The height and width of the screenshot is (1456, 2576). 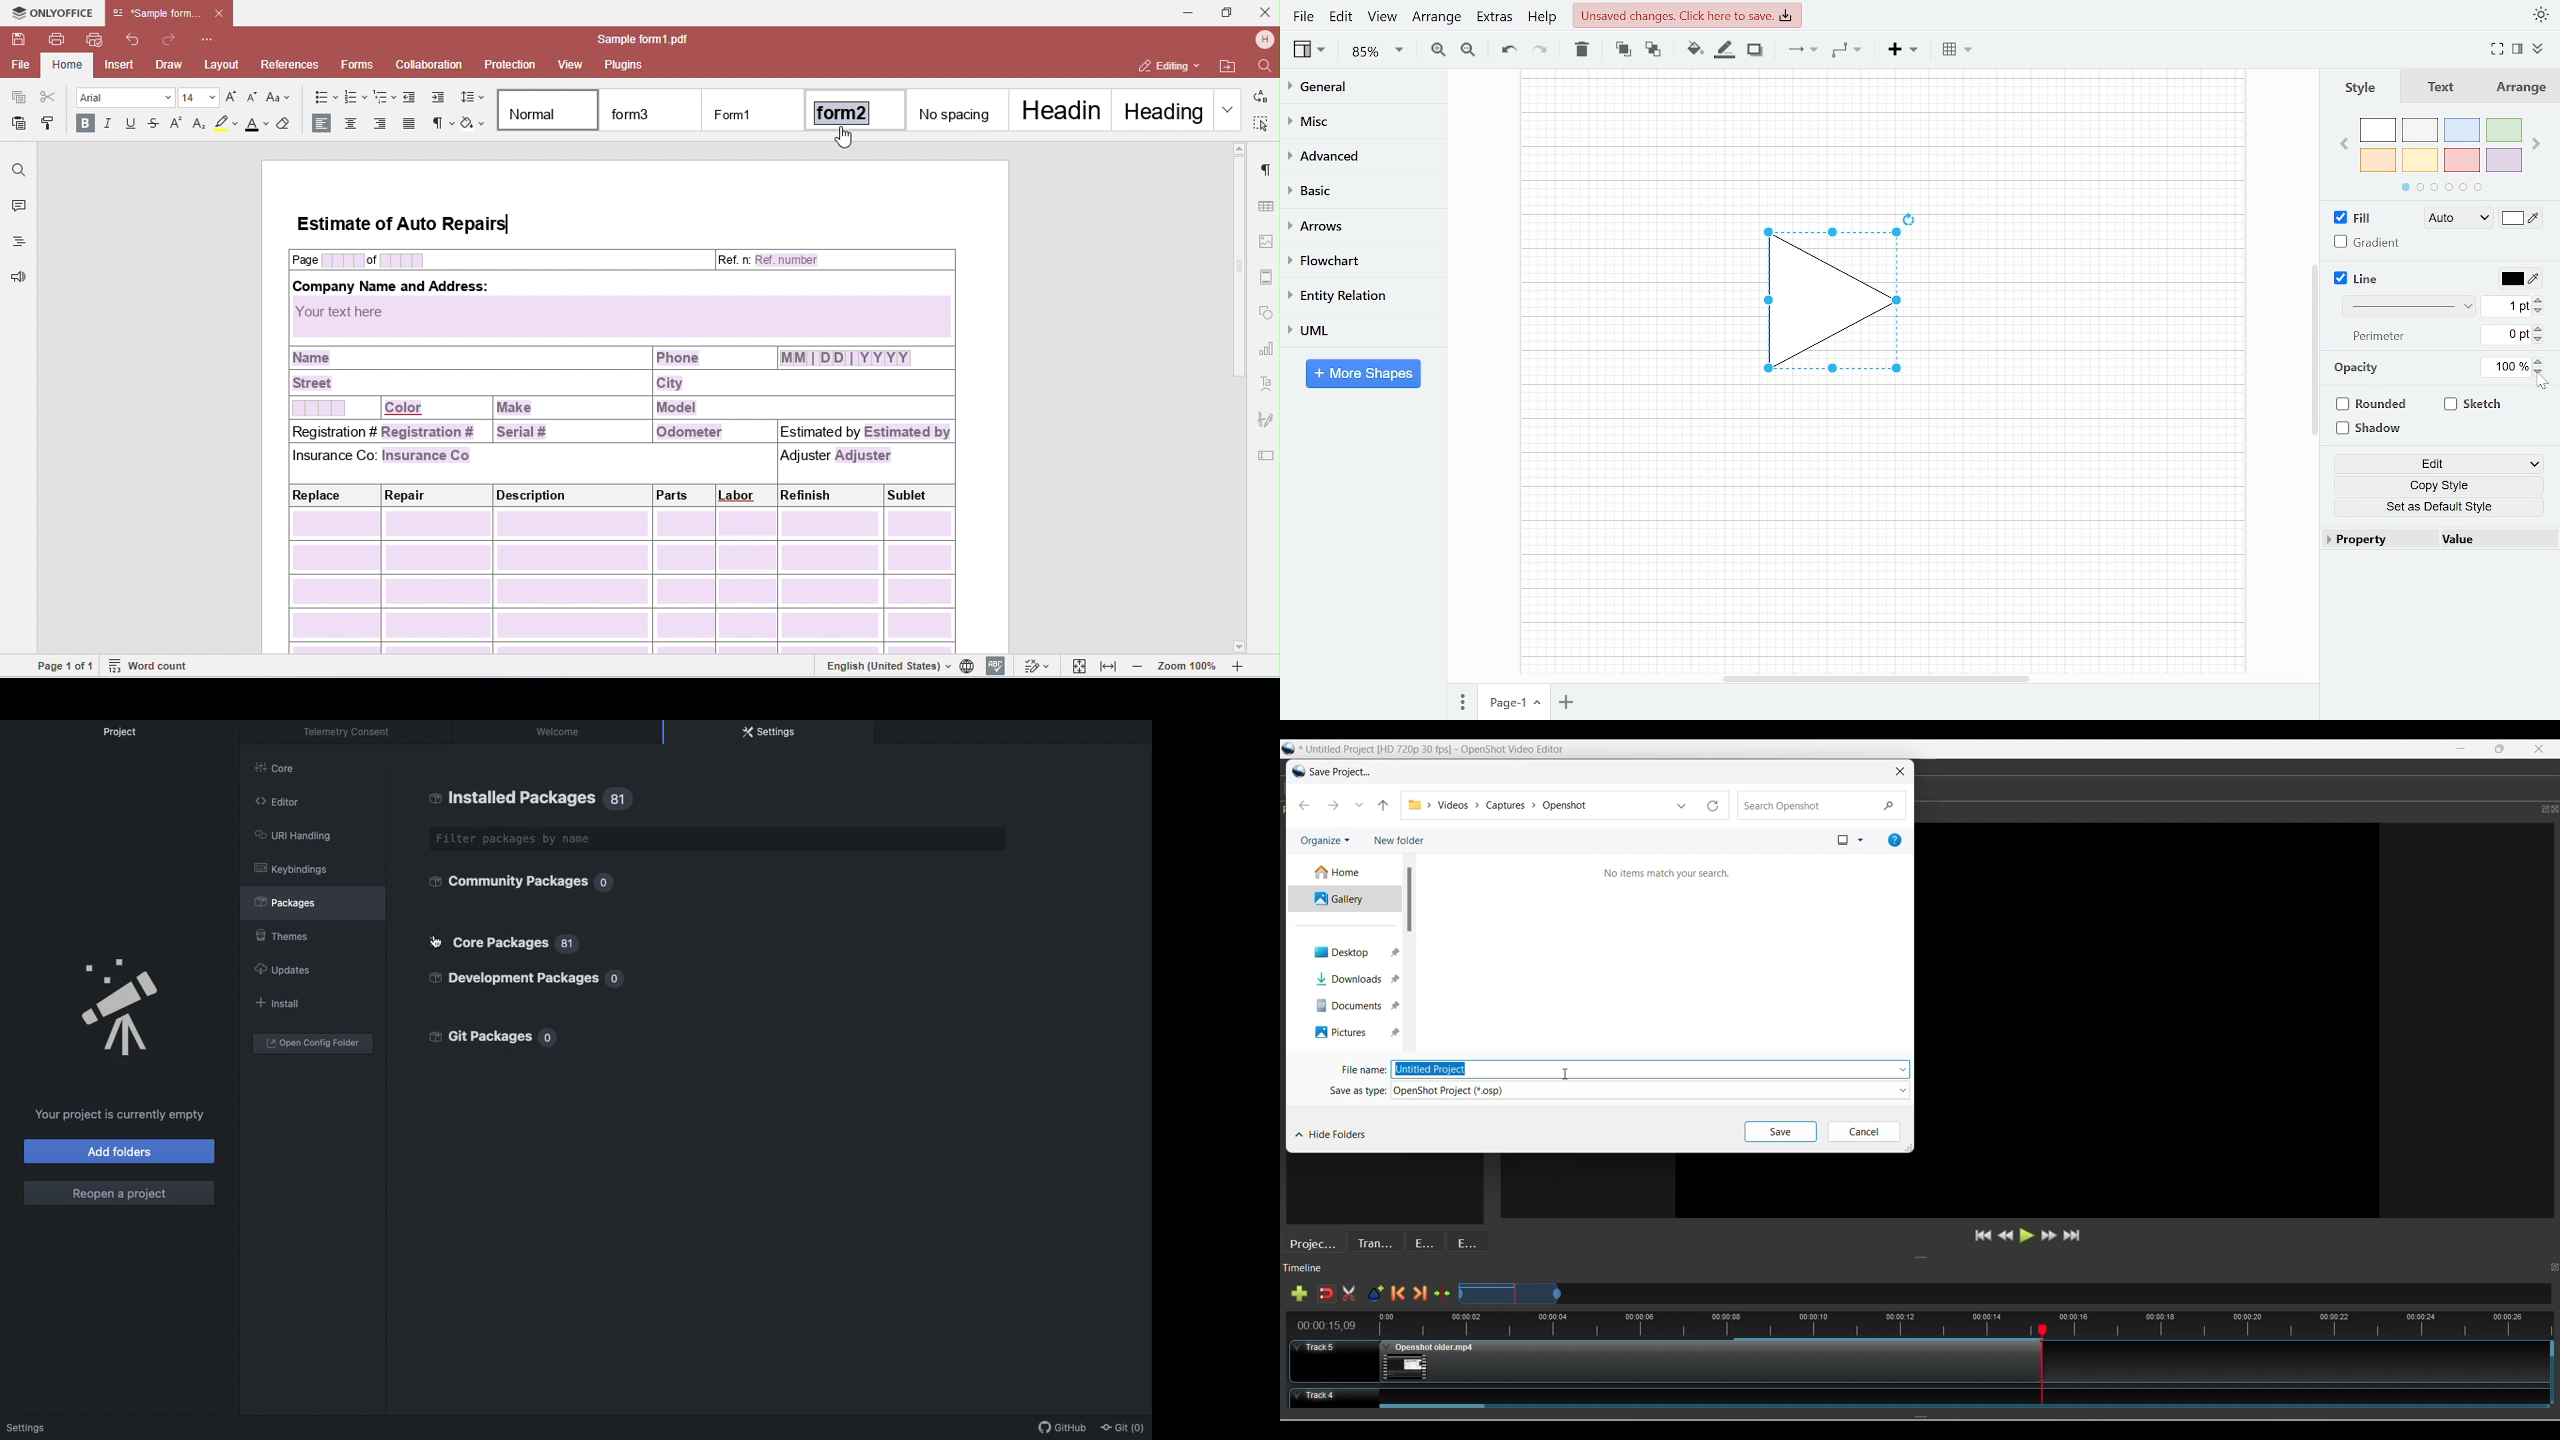 What do you see at coordinates (1508, 50) in the screenshot?
I see `Undo` at bounding box center [1508, 50].